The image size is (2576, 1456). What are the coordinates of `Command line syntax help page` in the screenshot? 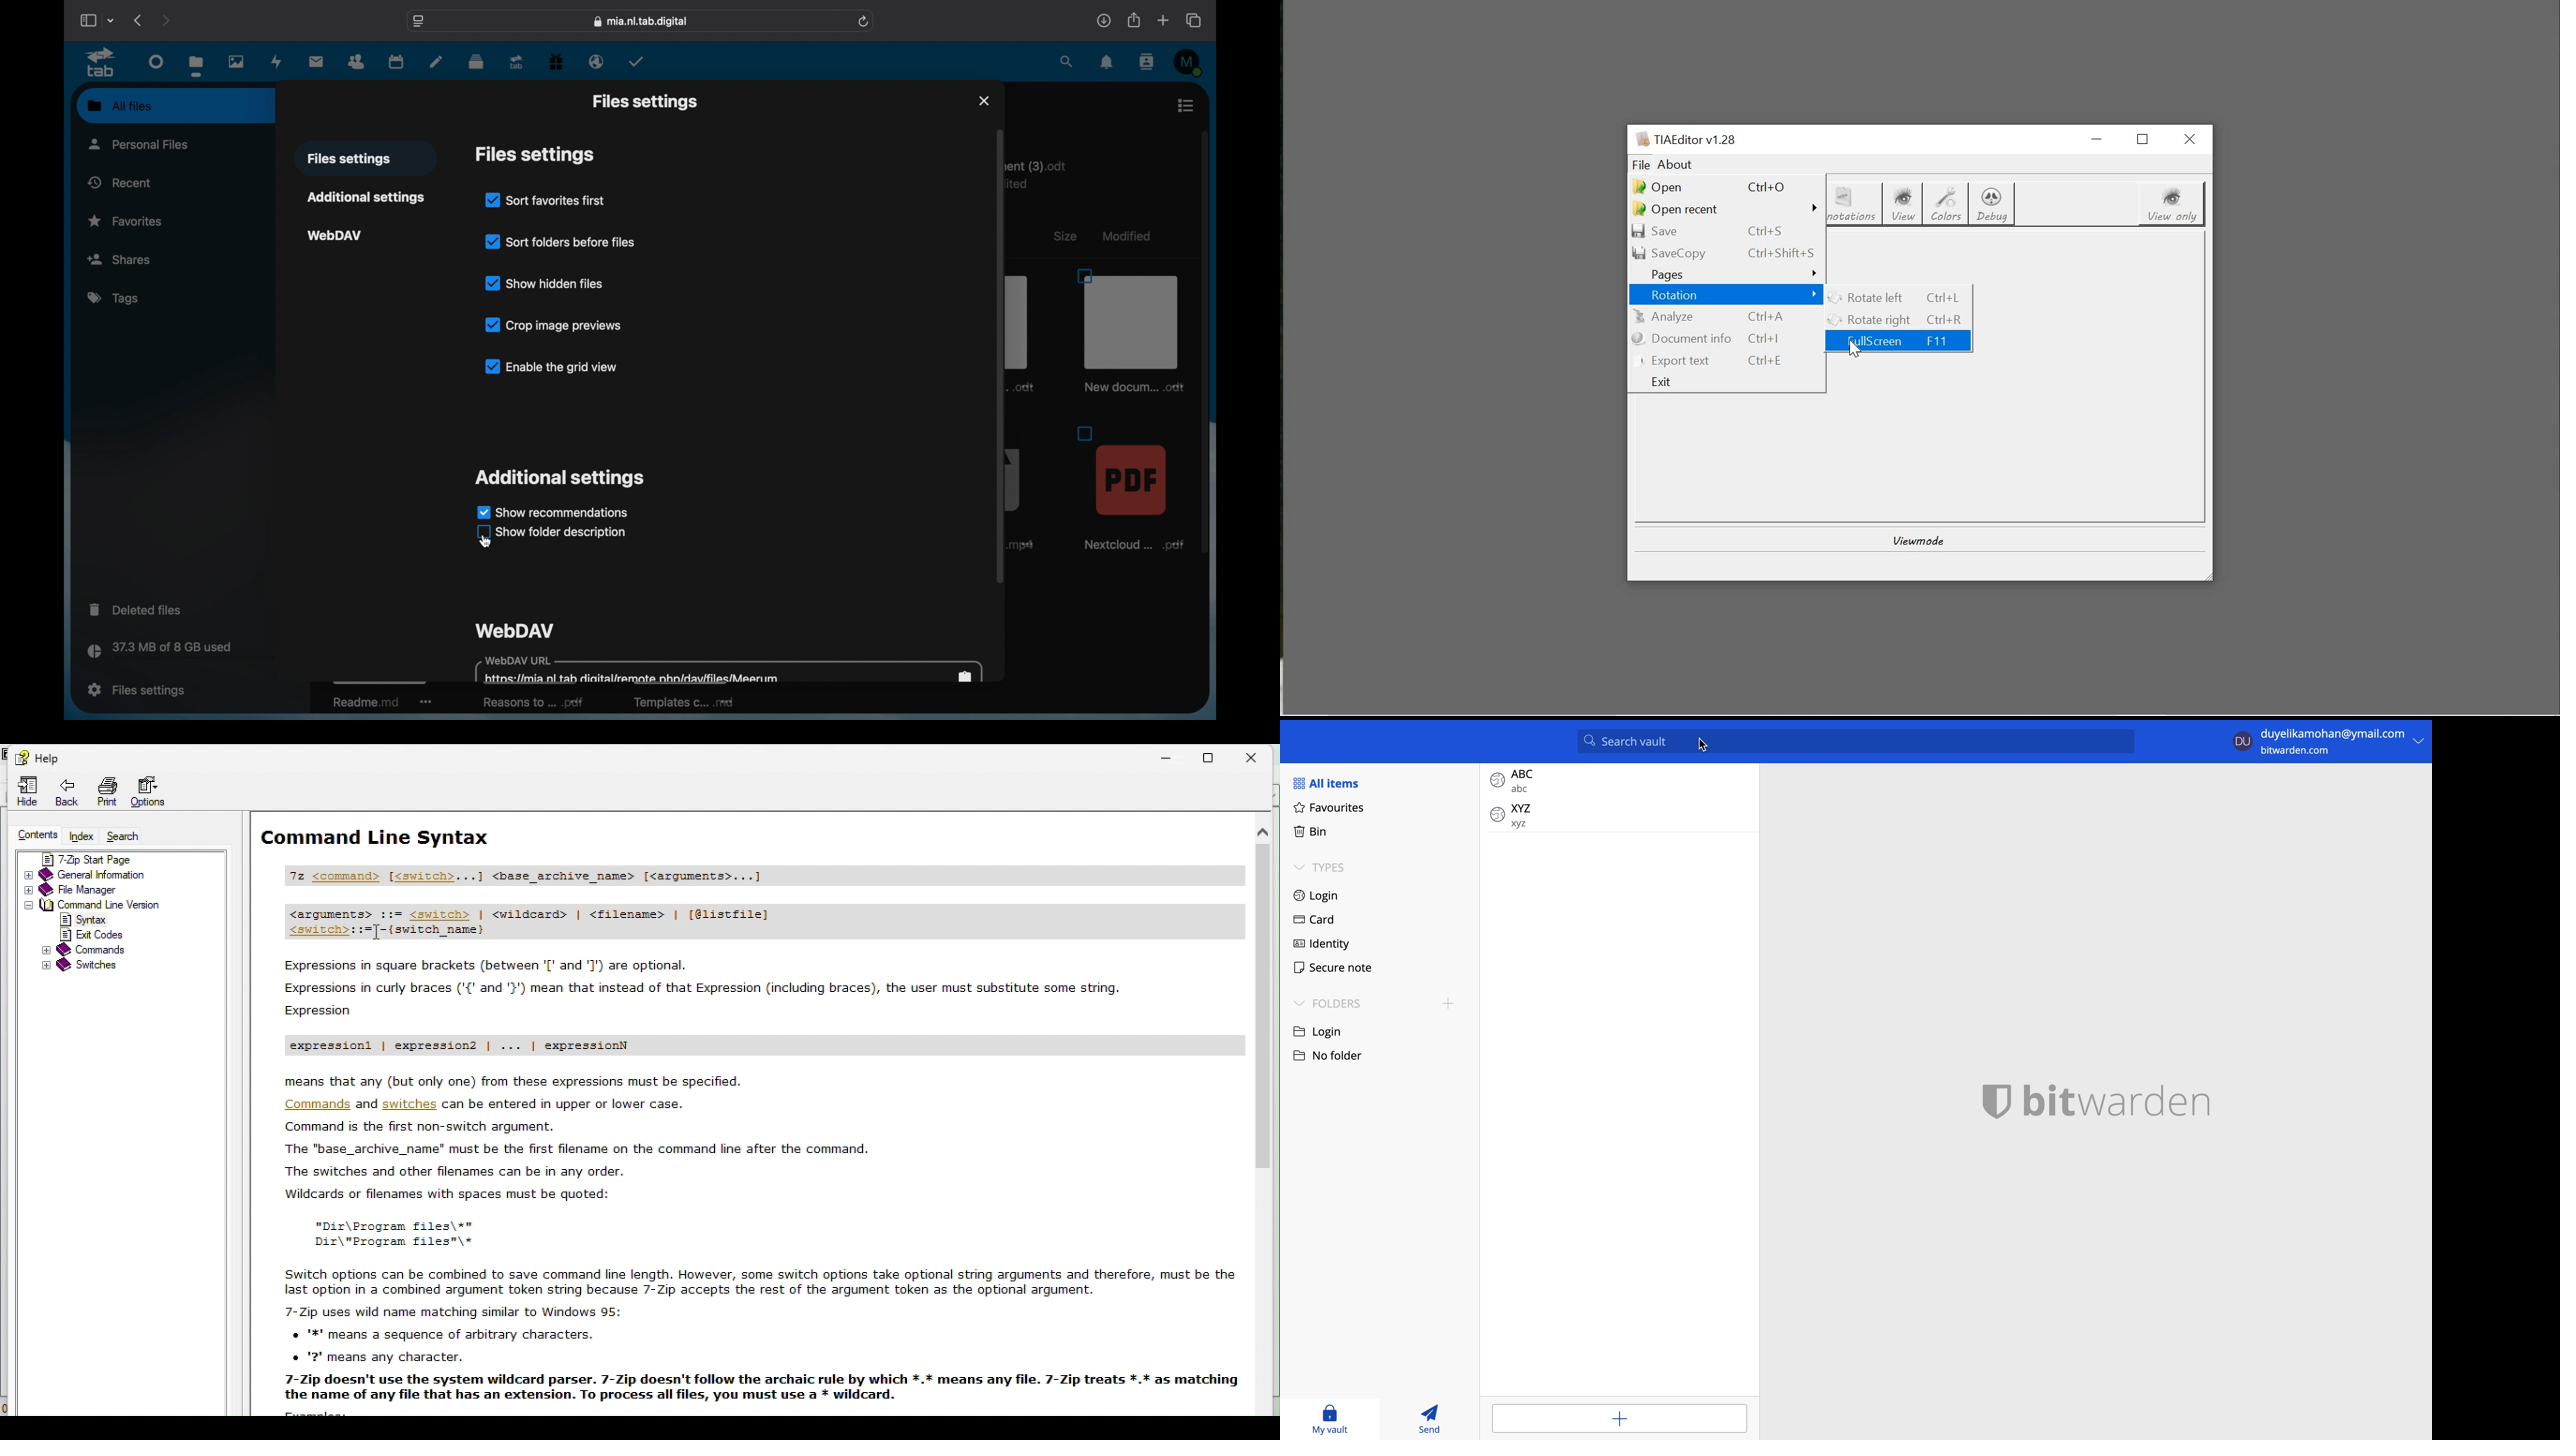 It's located at (515, 832).